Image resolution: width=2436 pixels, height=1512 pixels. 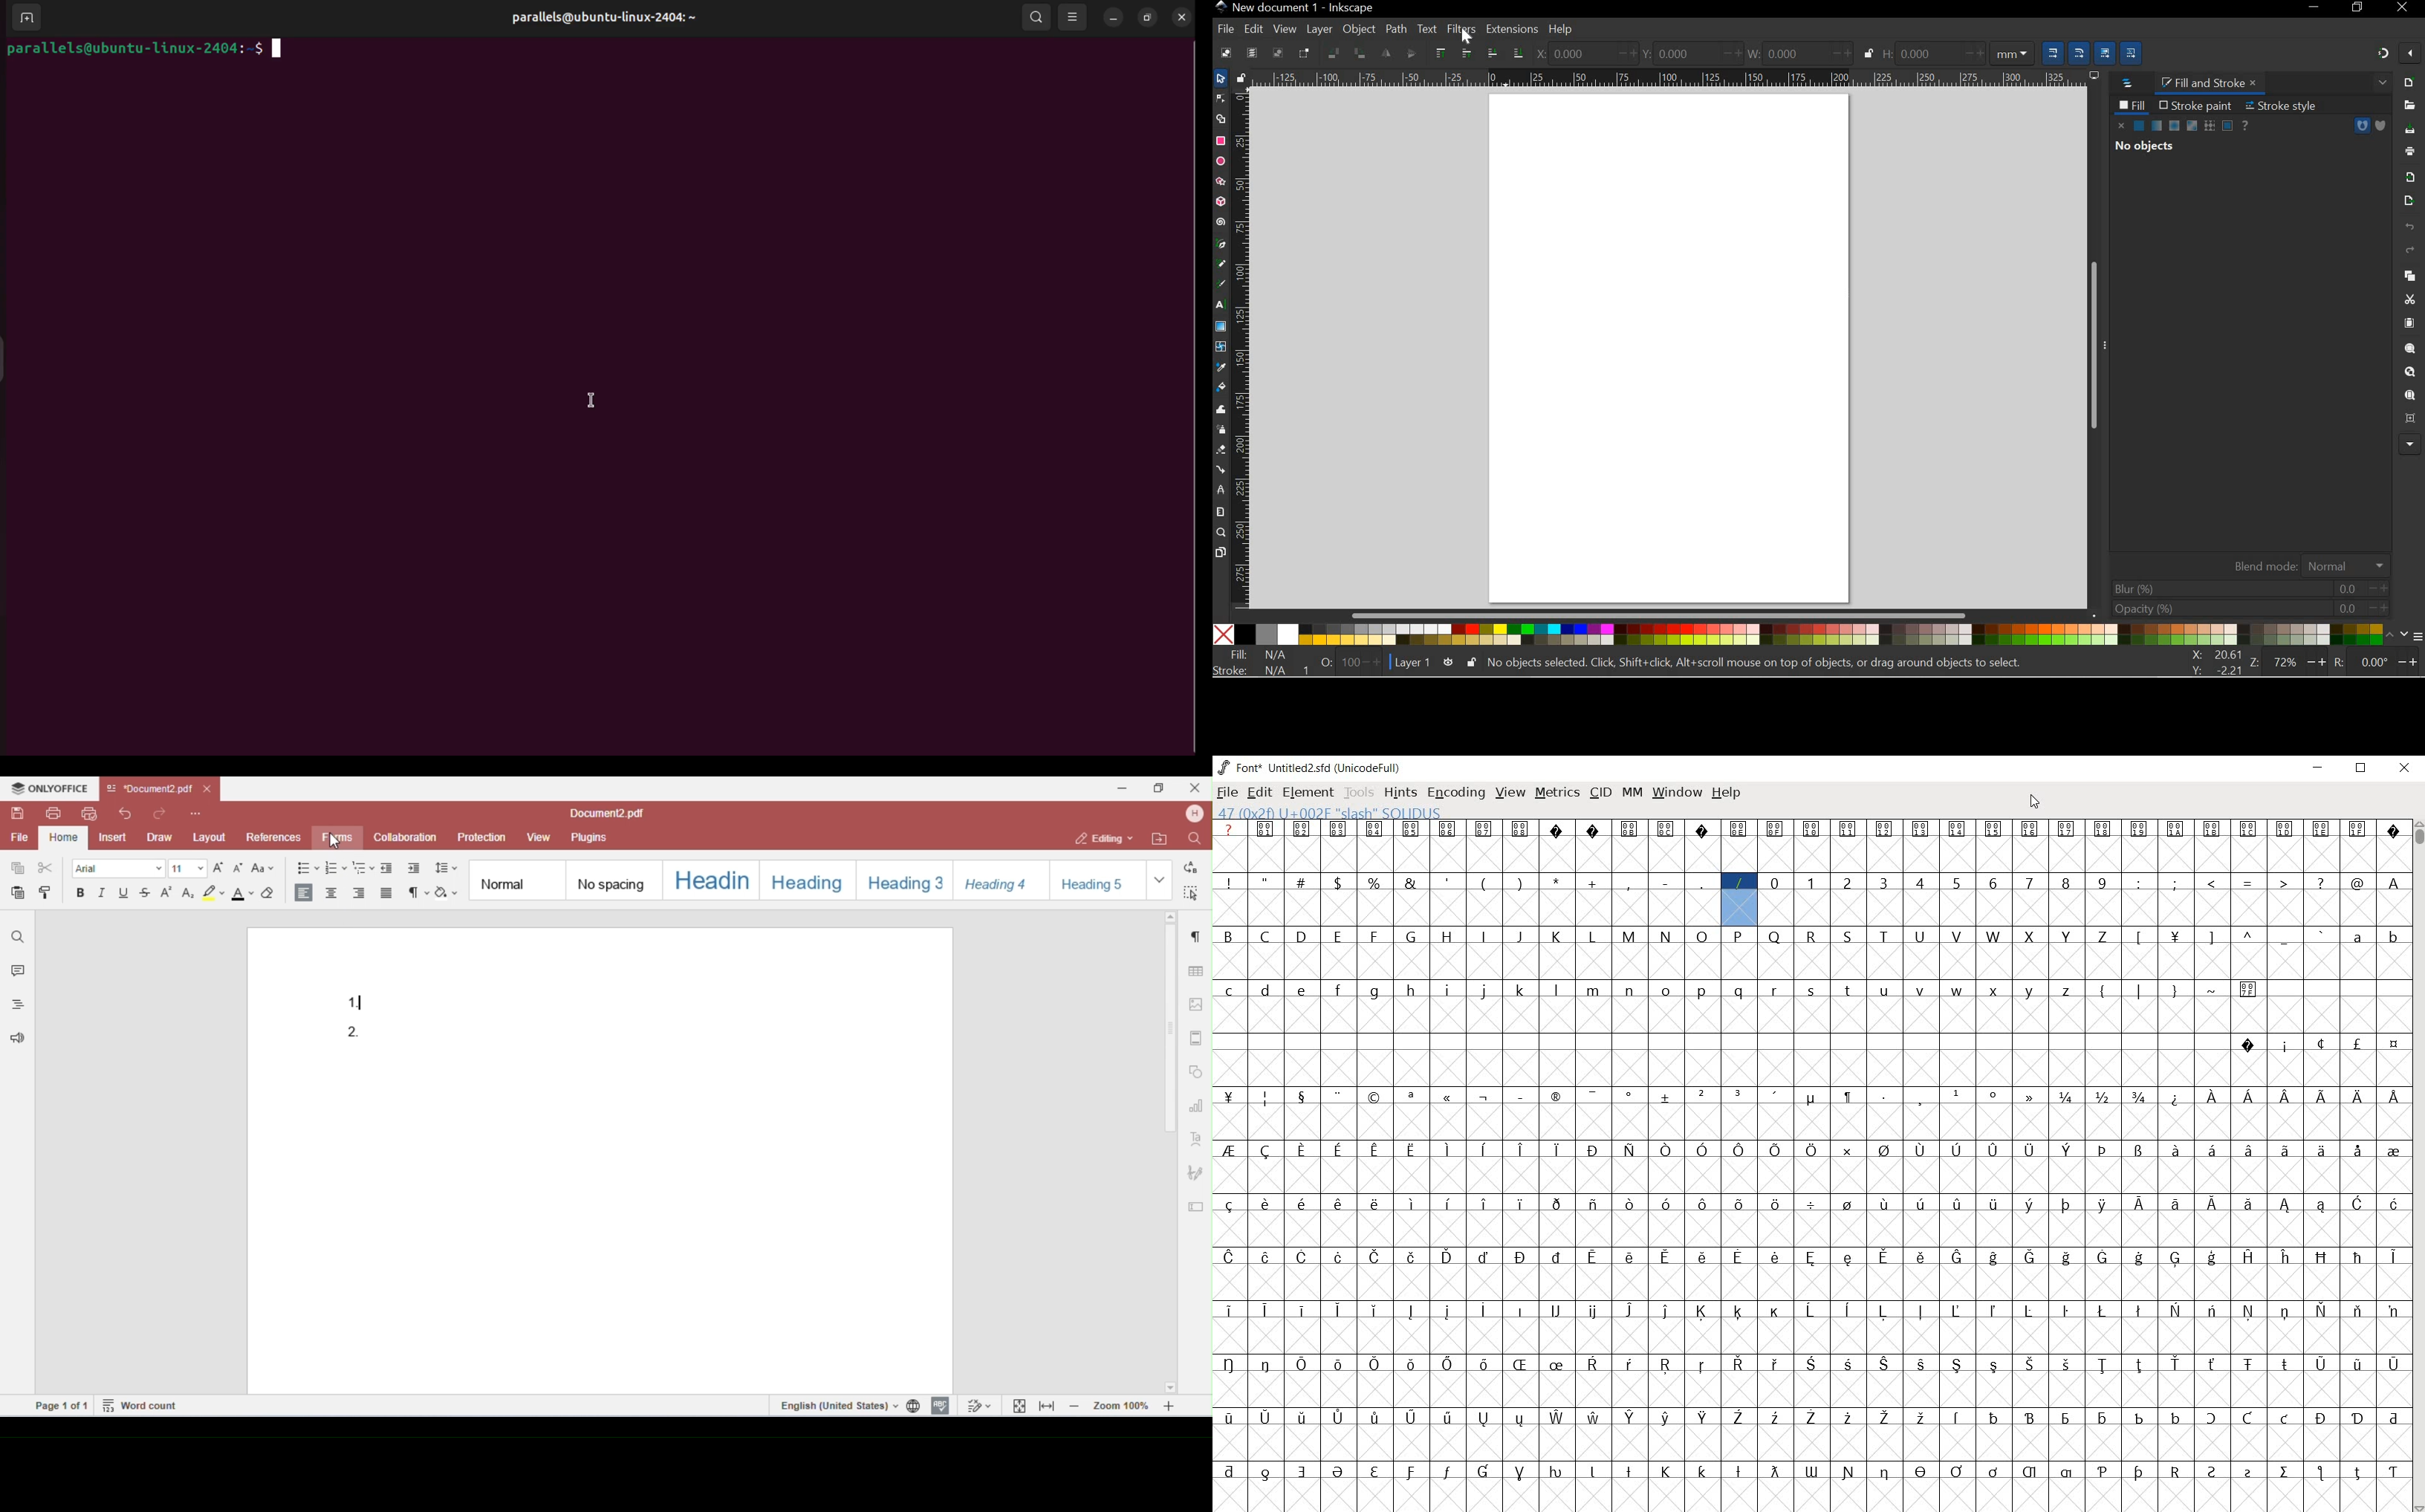 I want to click on glyph, so click(x=1412, y=1365).